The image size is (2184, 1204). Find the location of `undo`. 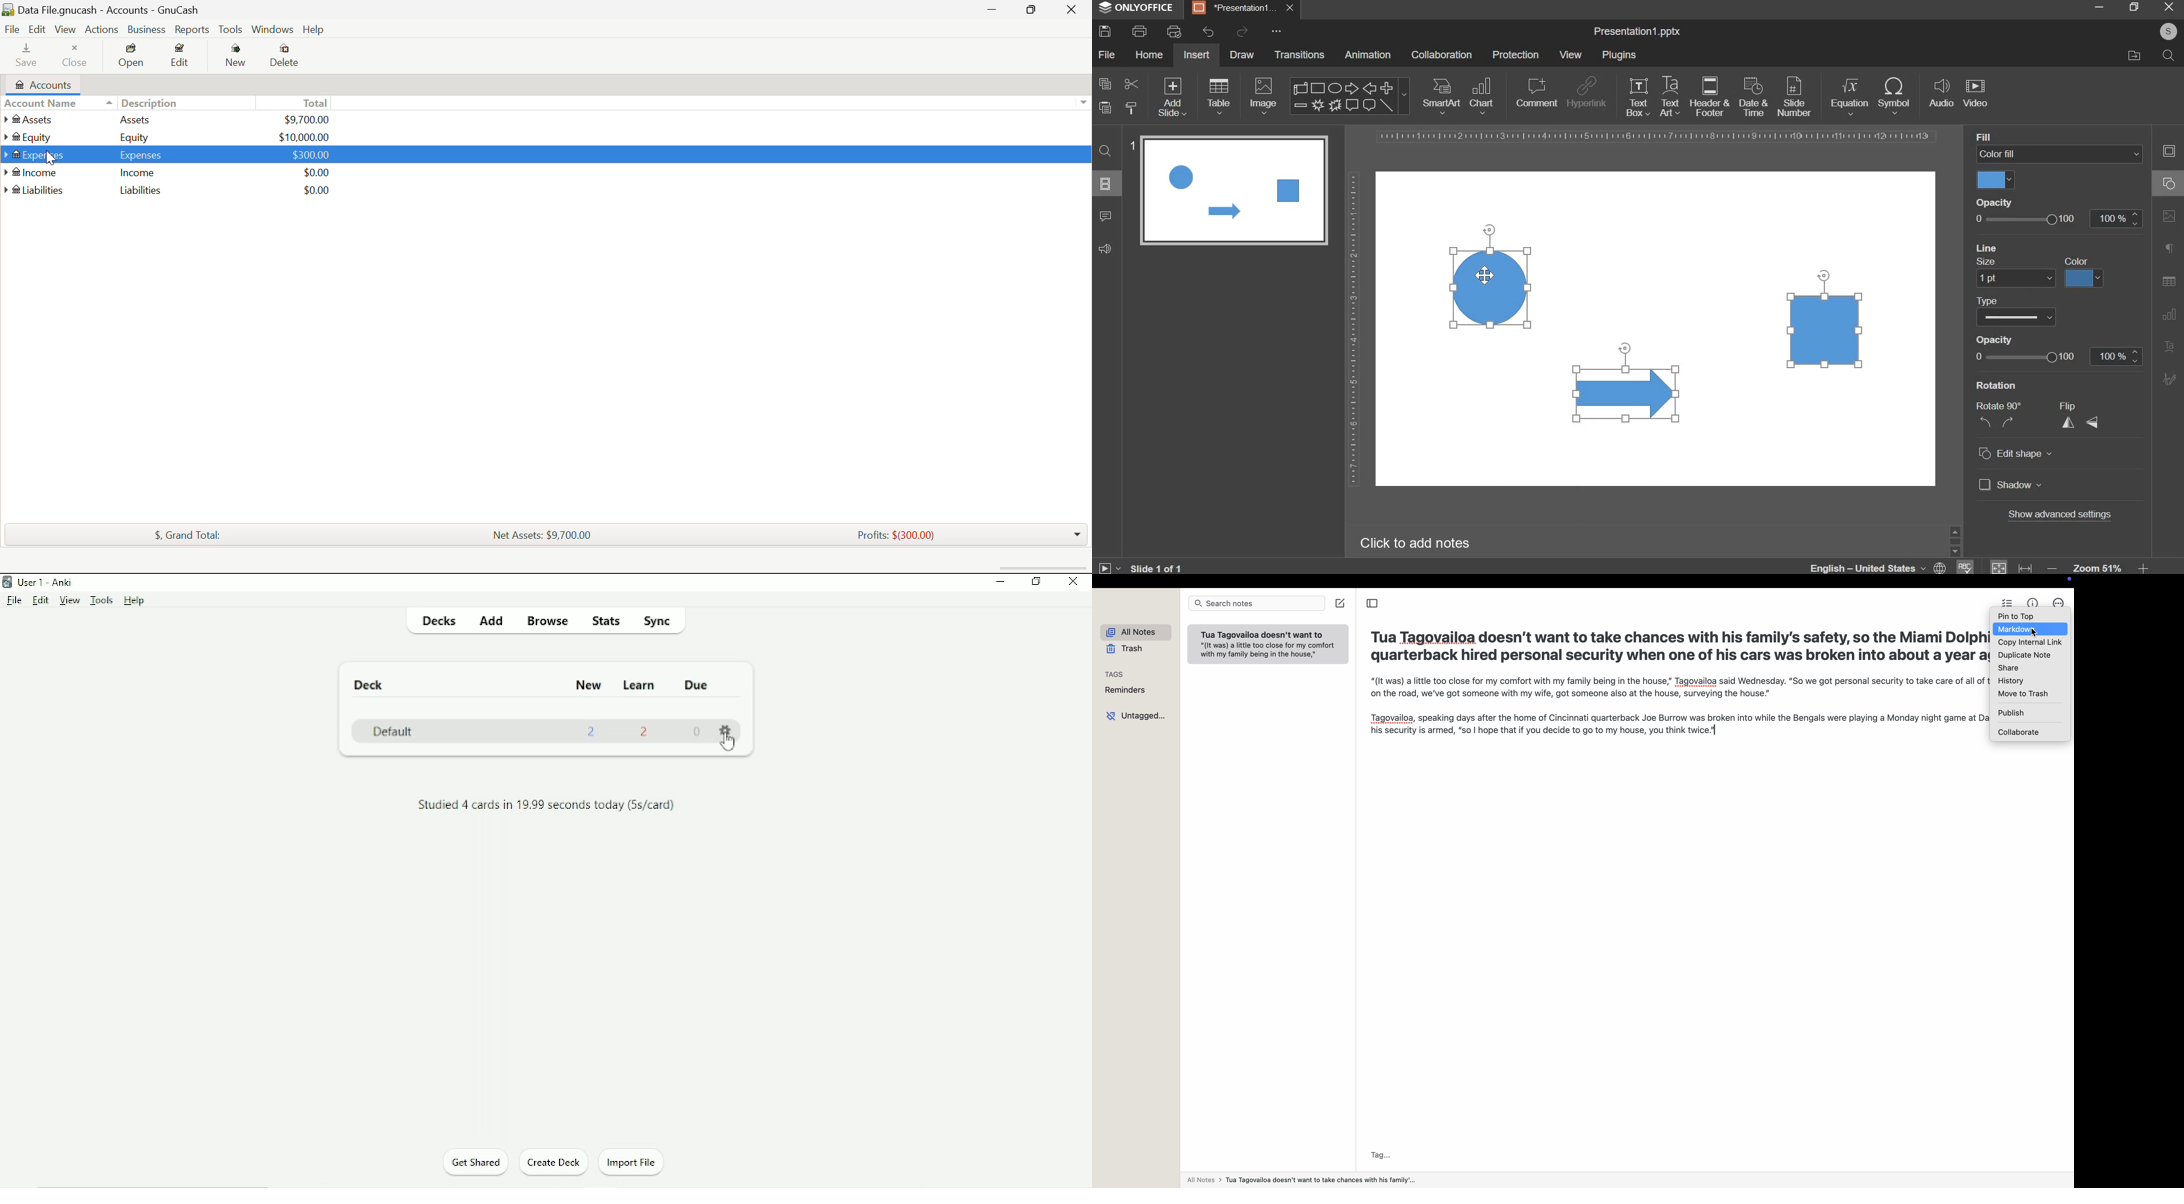

undo is located at coordinates (1208, 32).